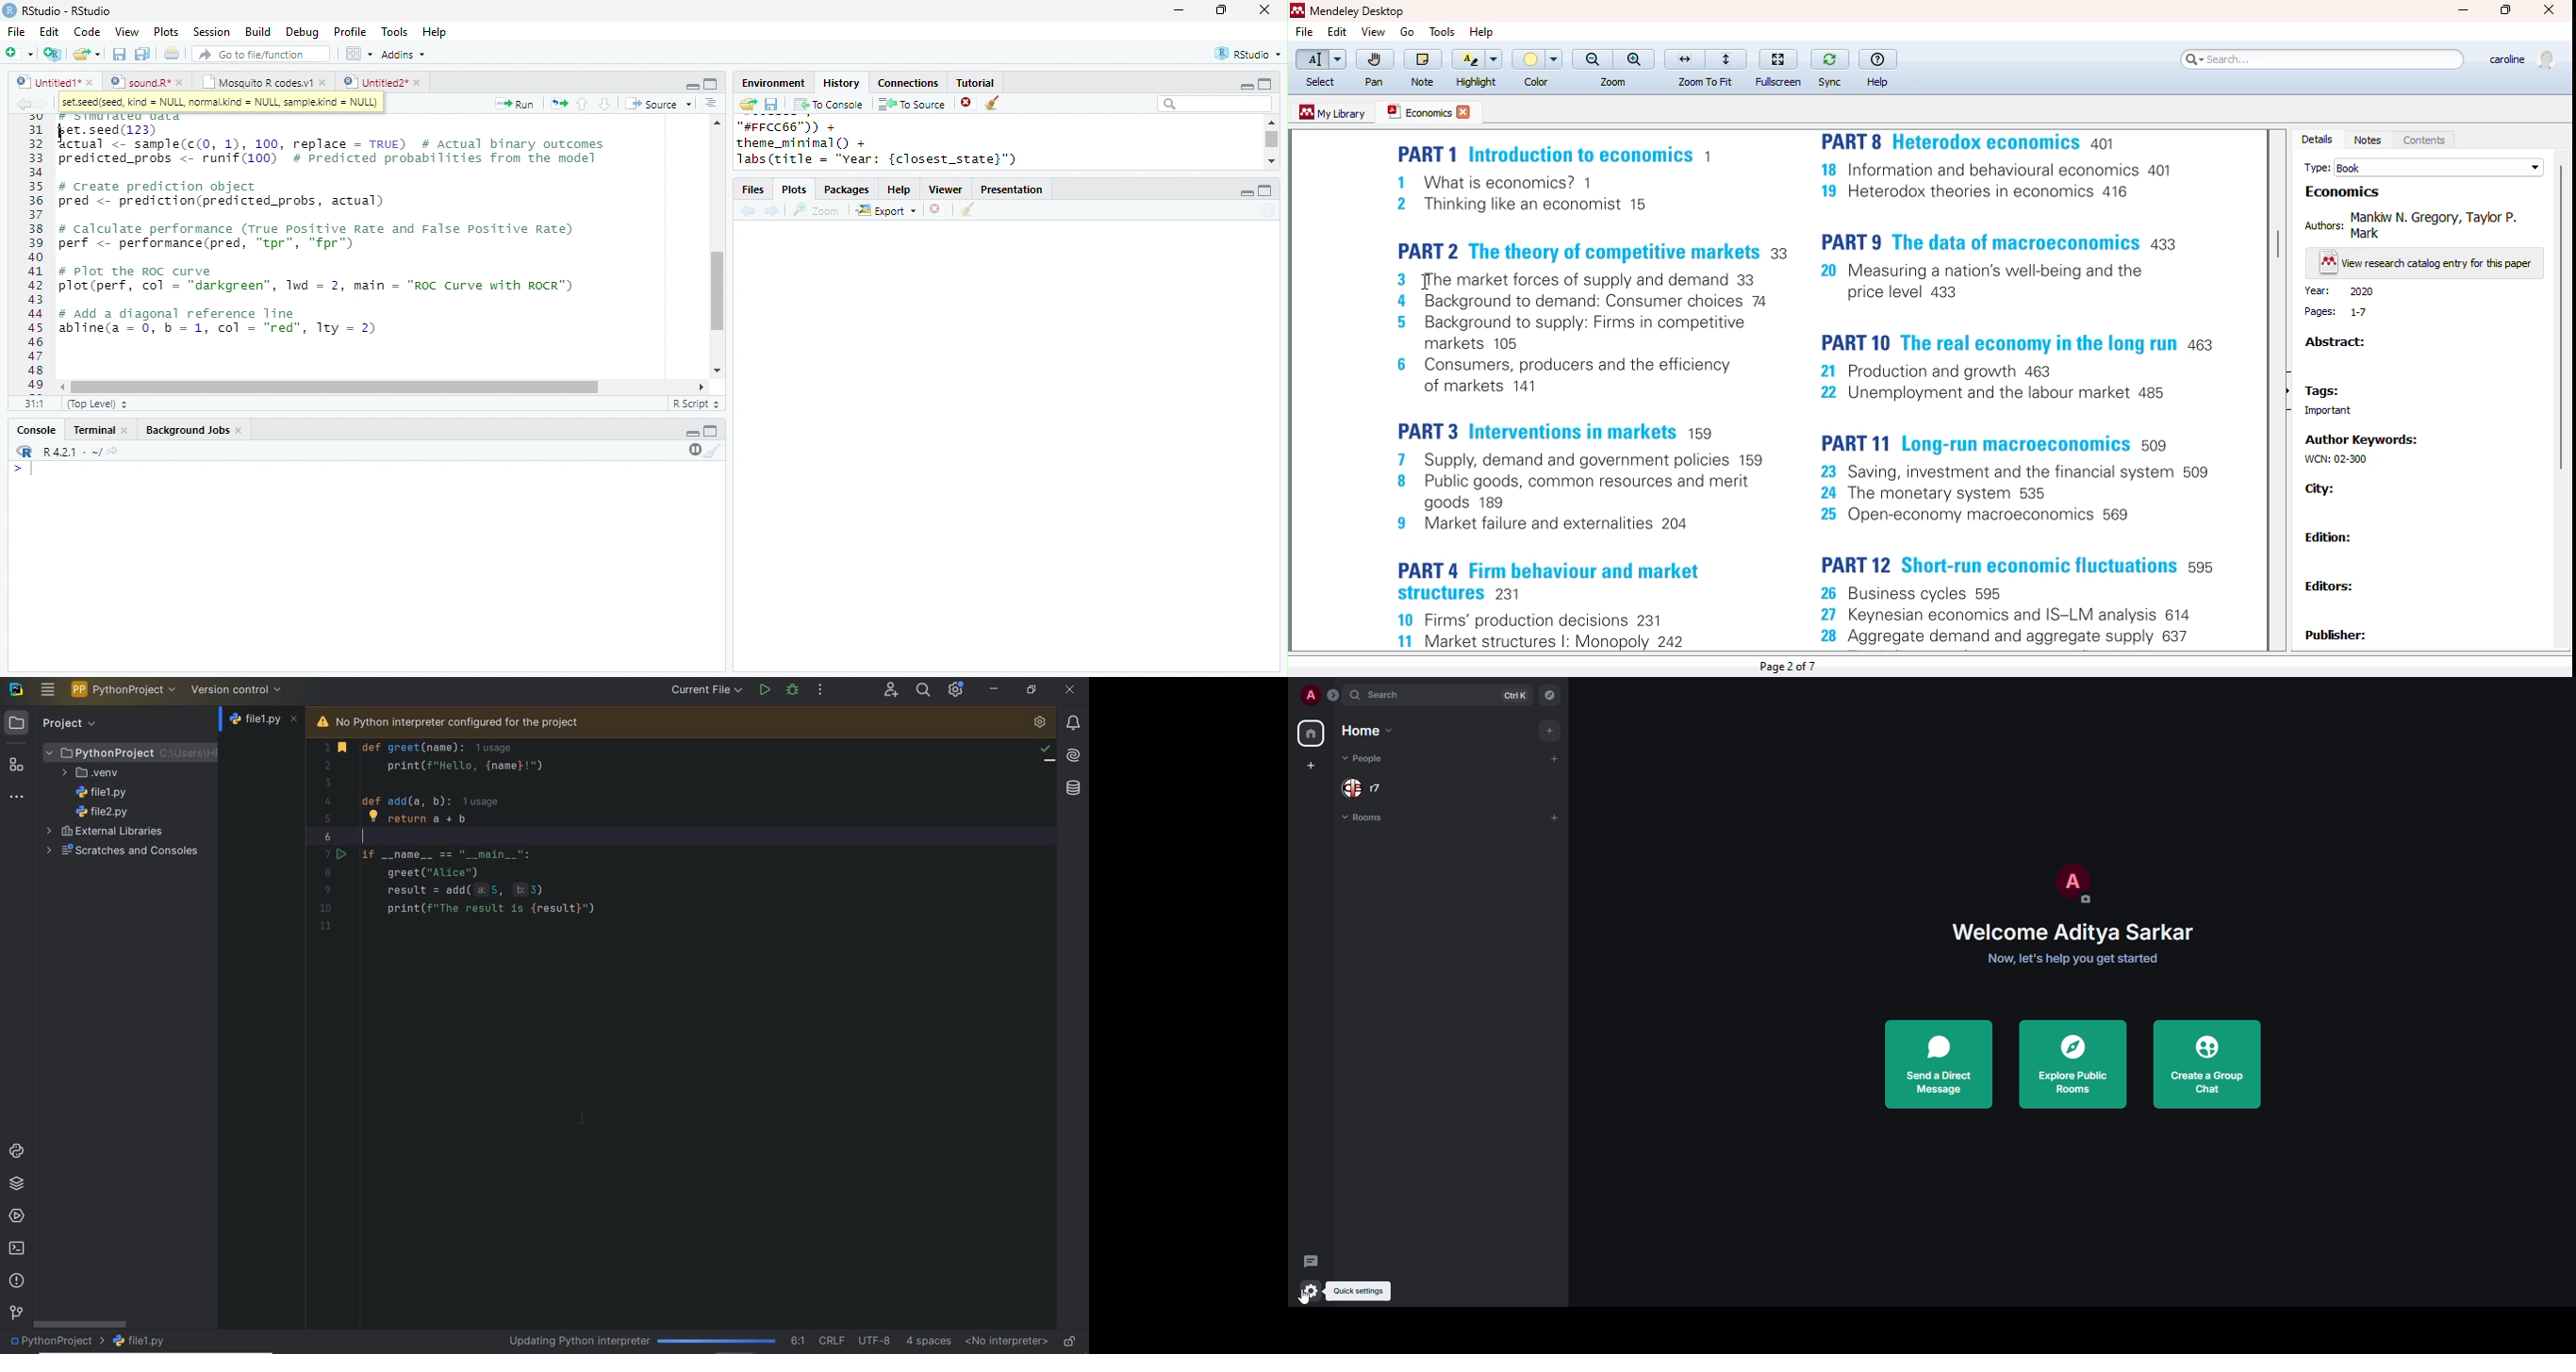 The width and height of the screenshot is (2576, 1372). What do you see at coordinates (1246, 87) in the screenshot?
I see `minimize` at bounding box center [1246, 87].